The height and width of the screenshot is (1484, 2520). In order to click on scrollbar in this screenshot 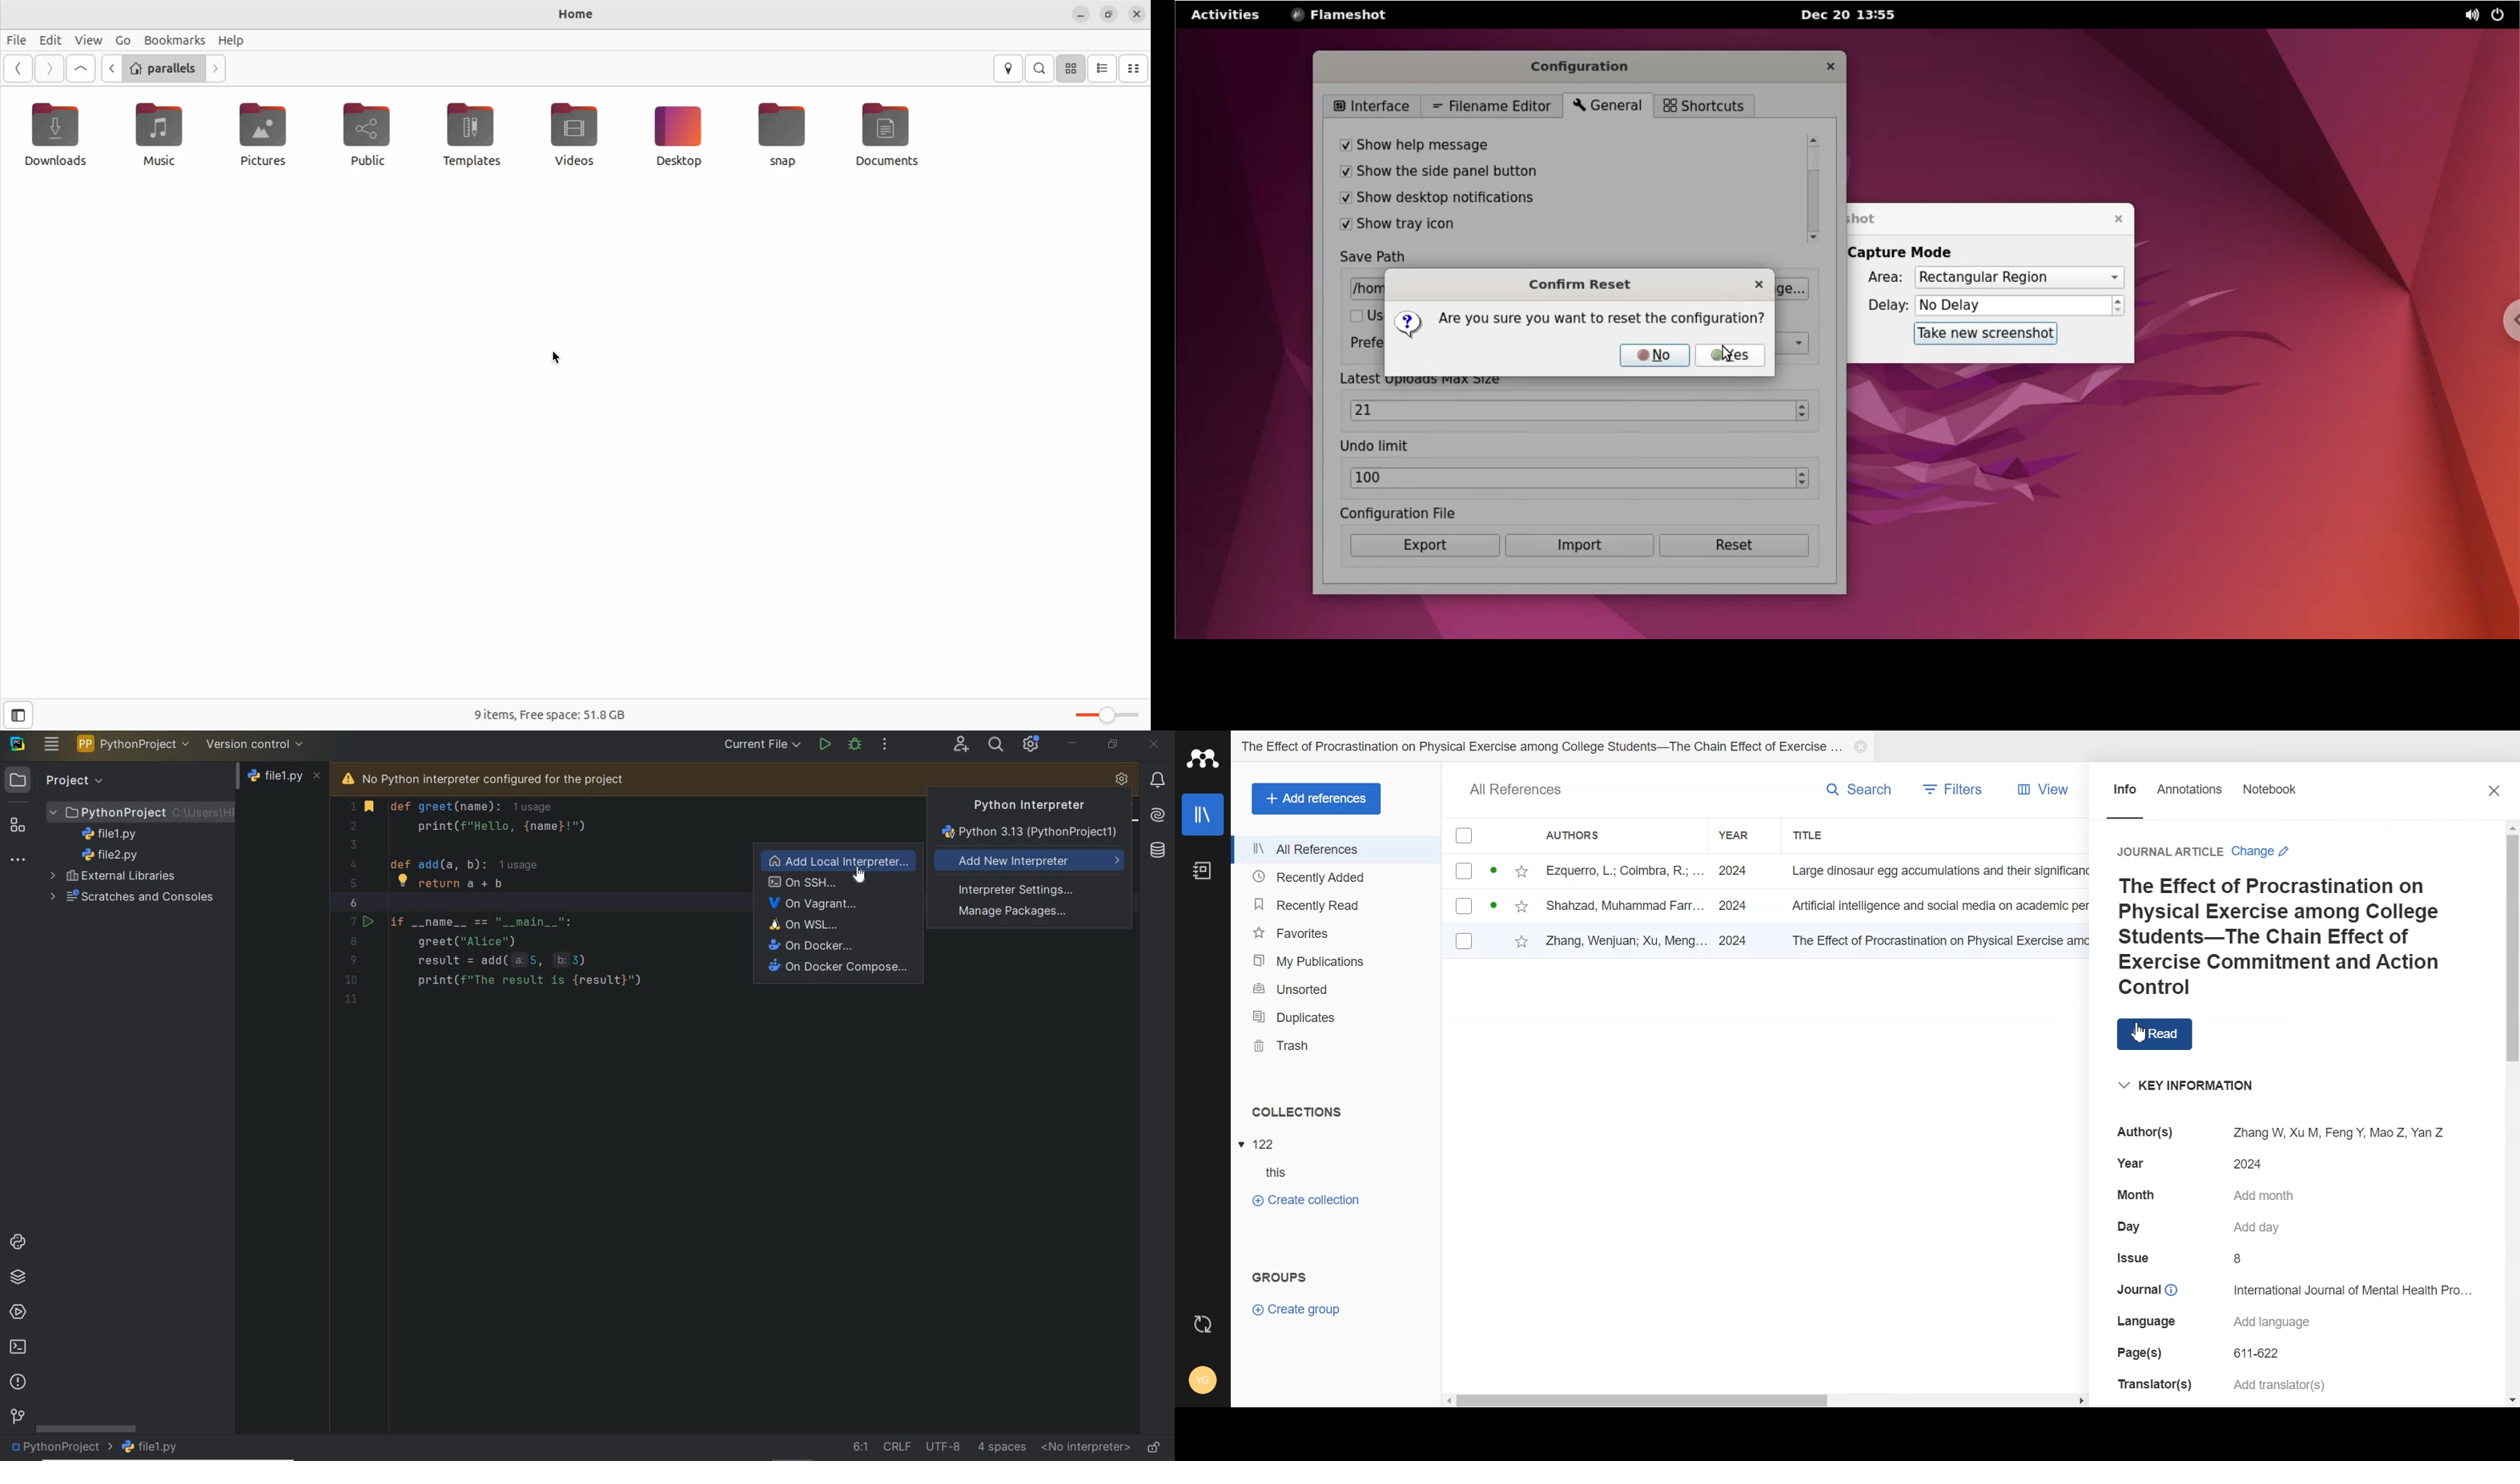, I will do `click(86, 1428)`.